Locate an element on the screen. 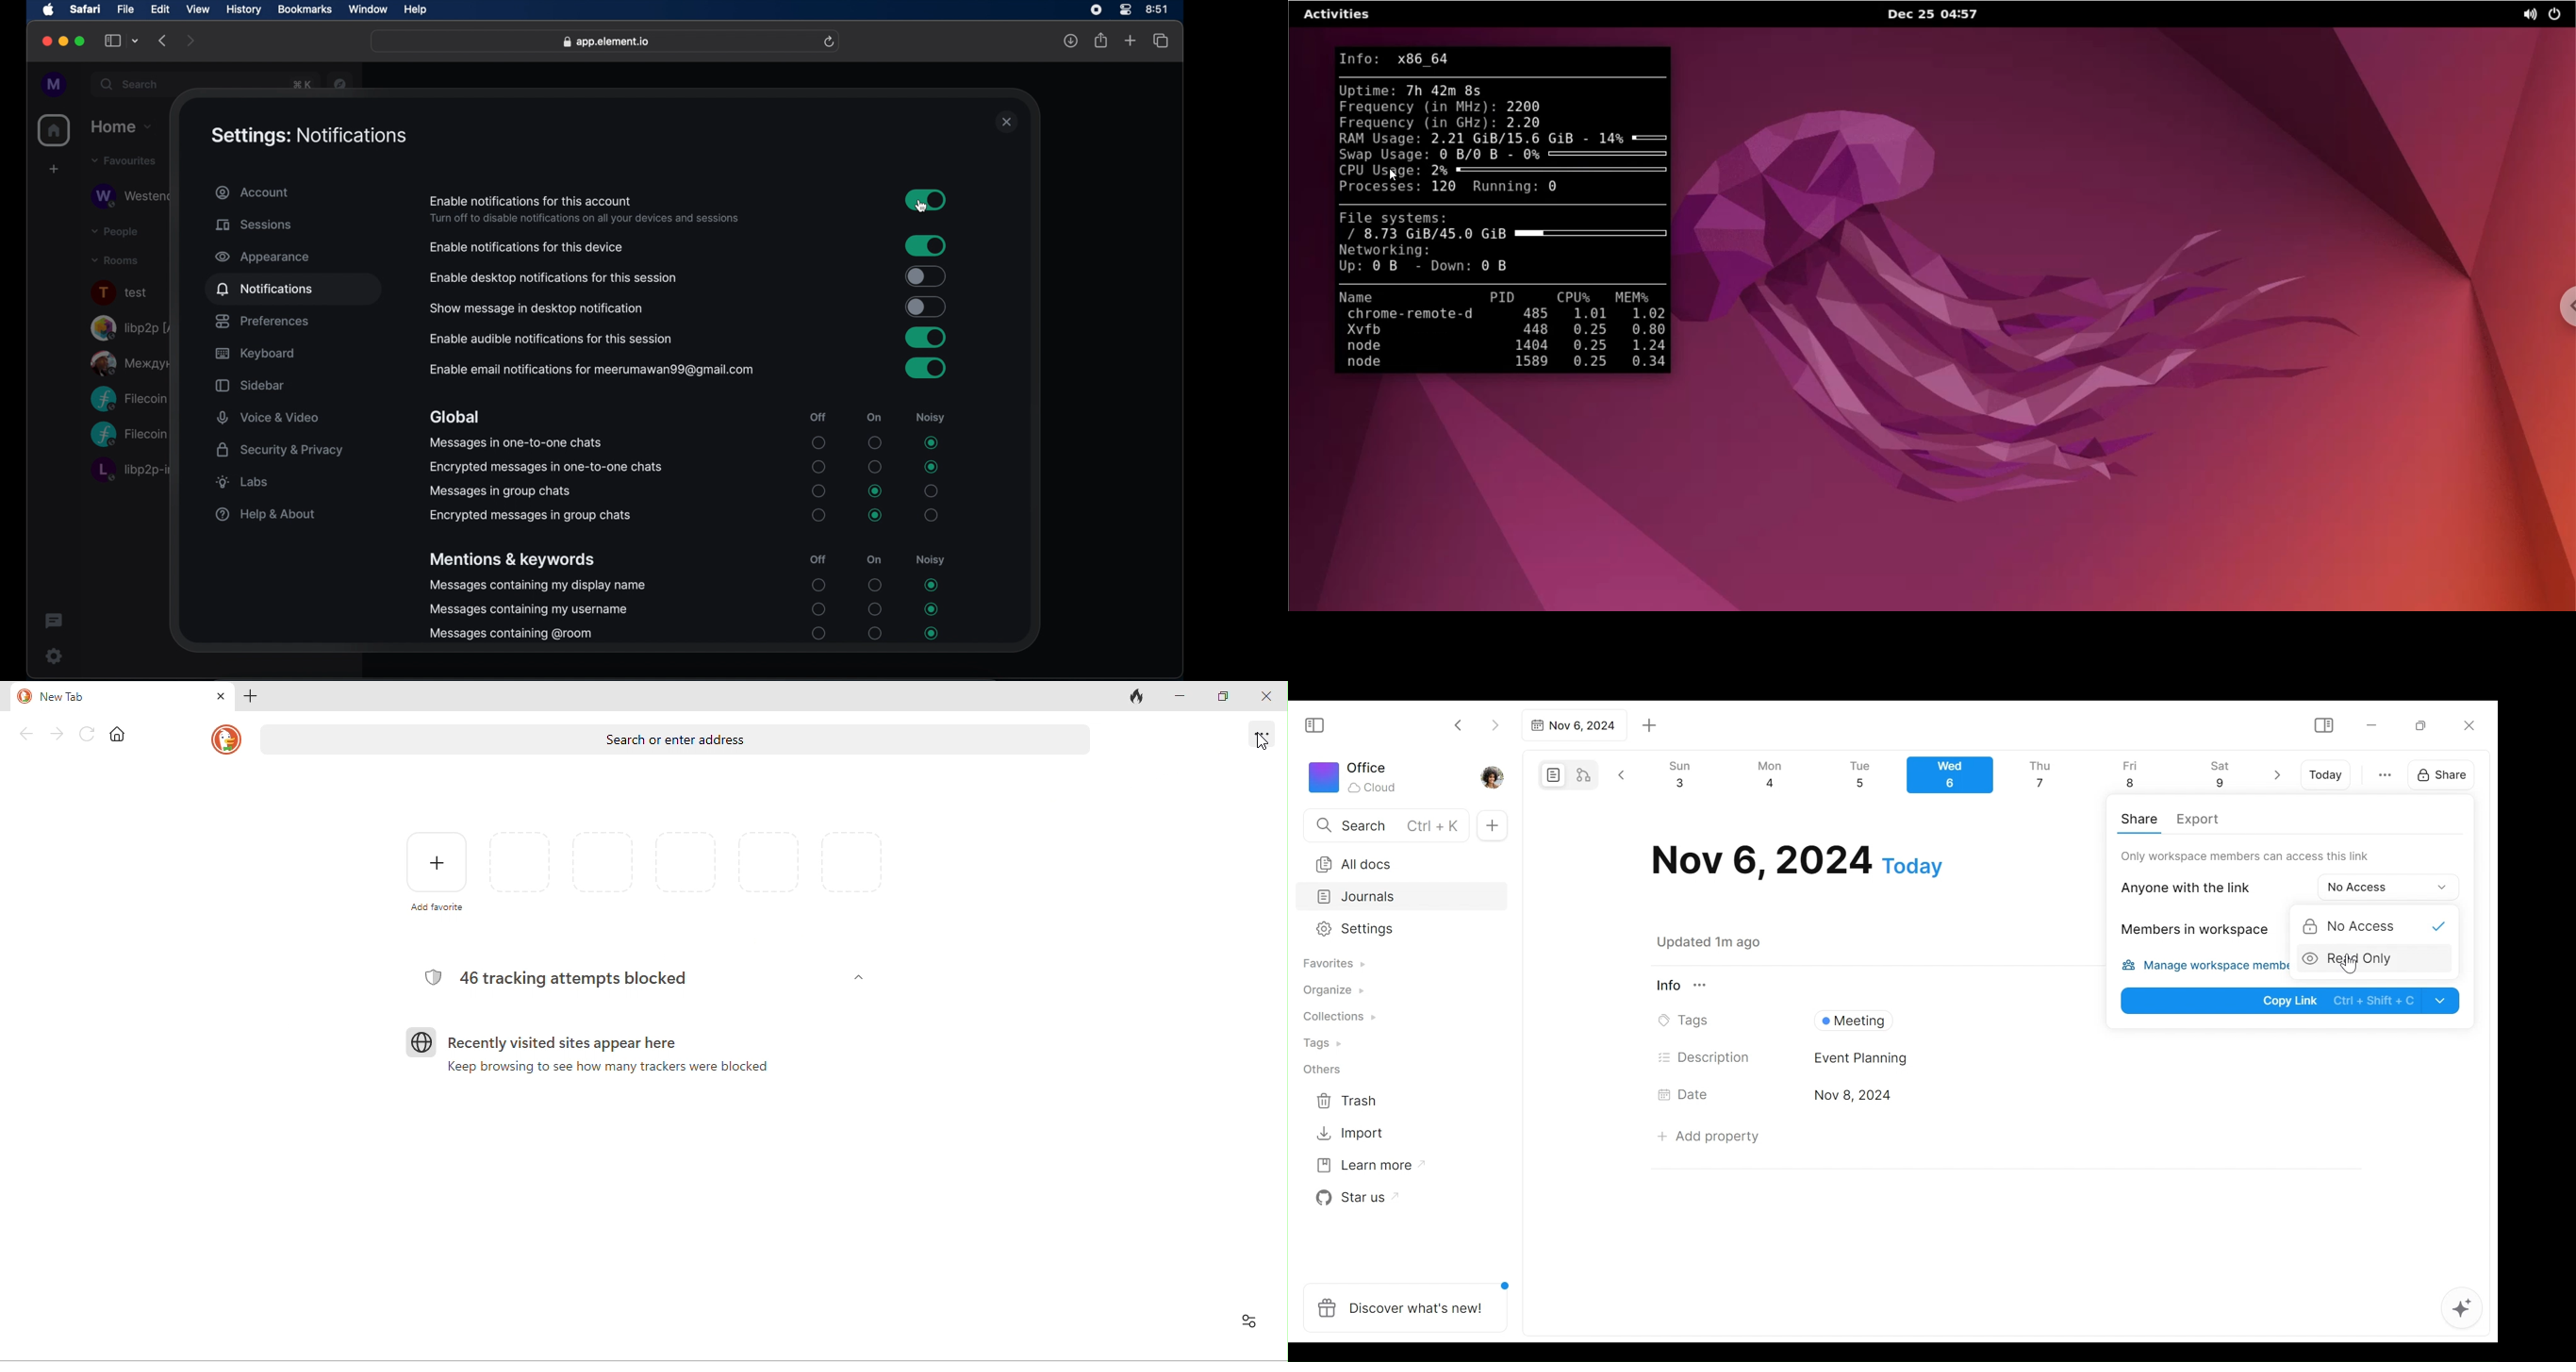 This screenshot has width=2576, height=1372. messages containing my username is located at coordinates (529, 610).